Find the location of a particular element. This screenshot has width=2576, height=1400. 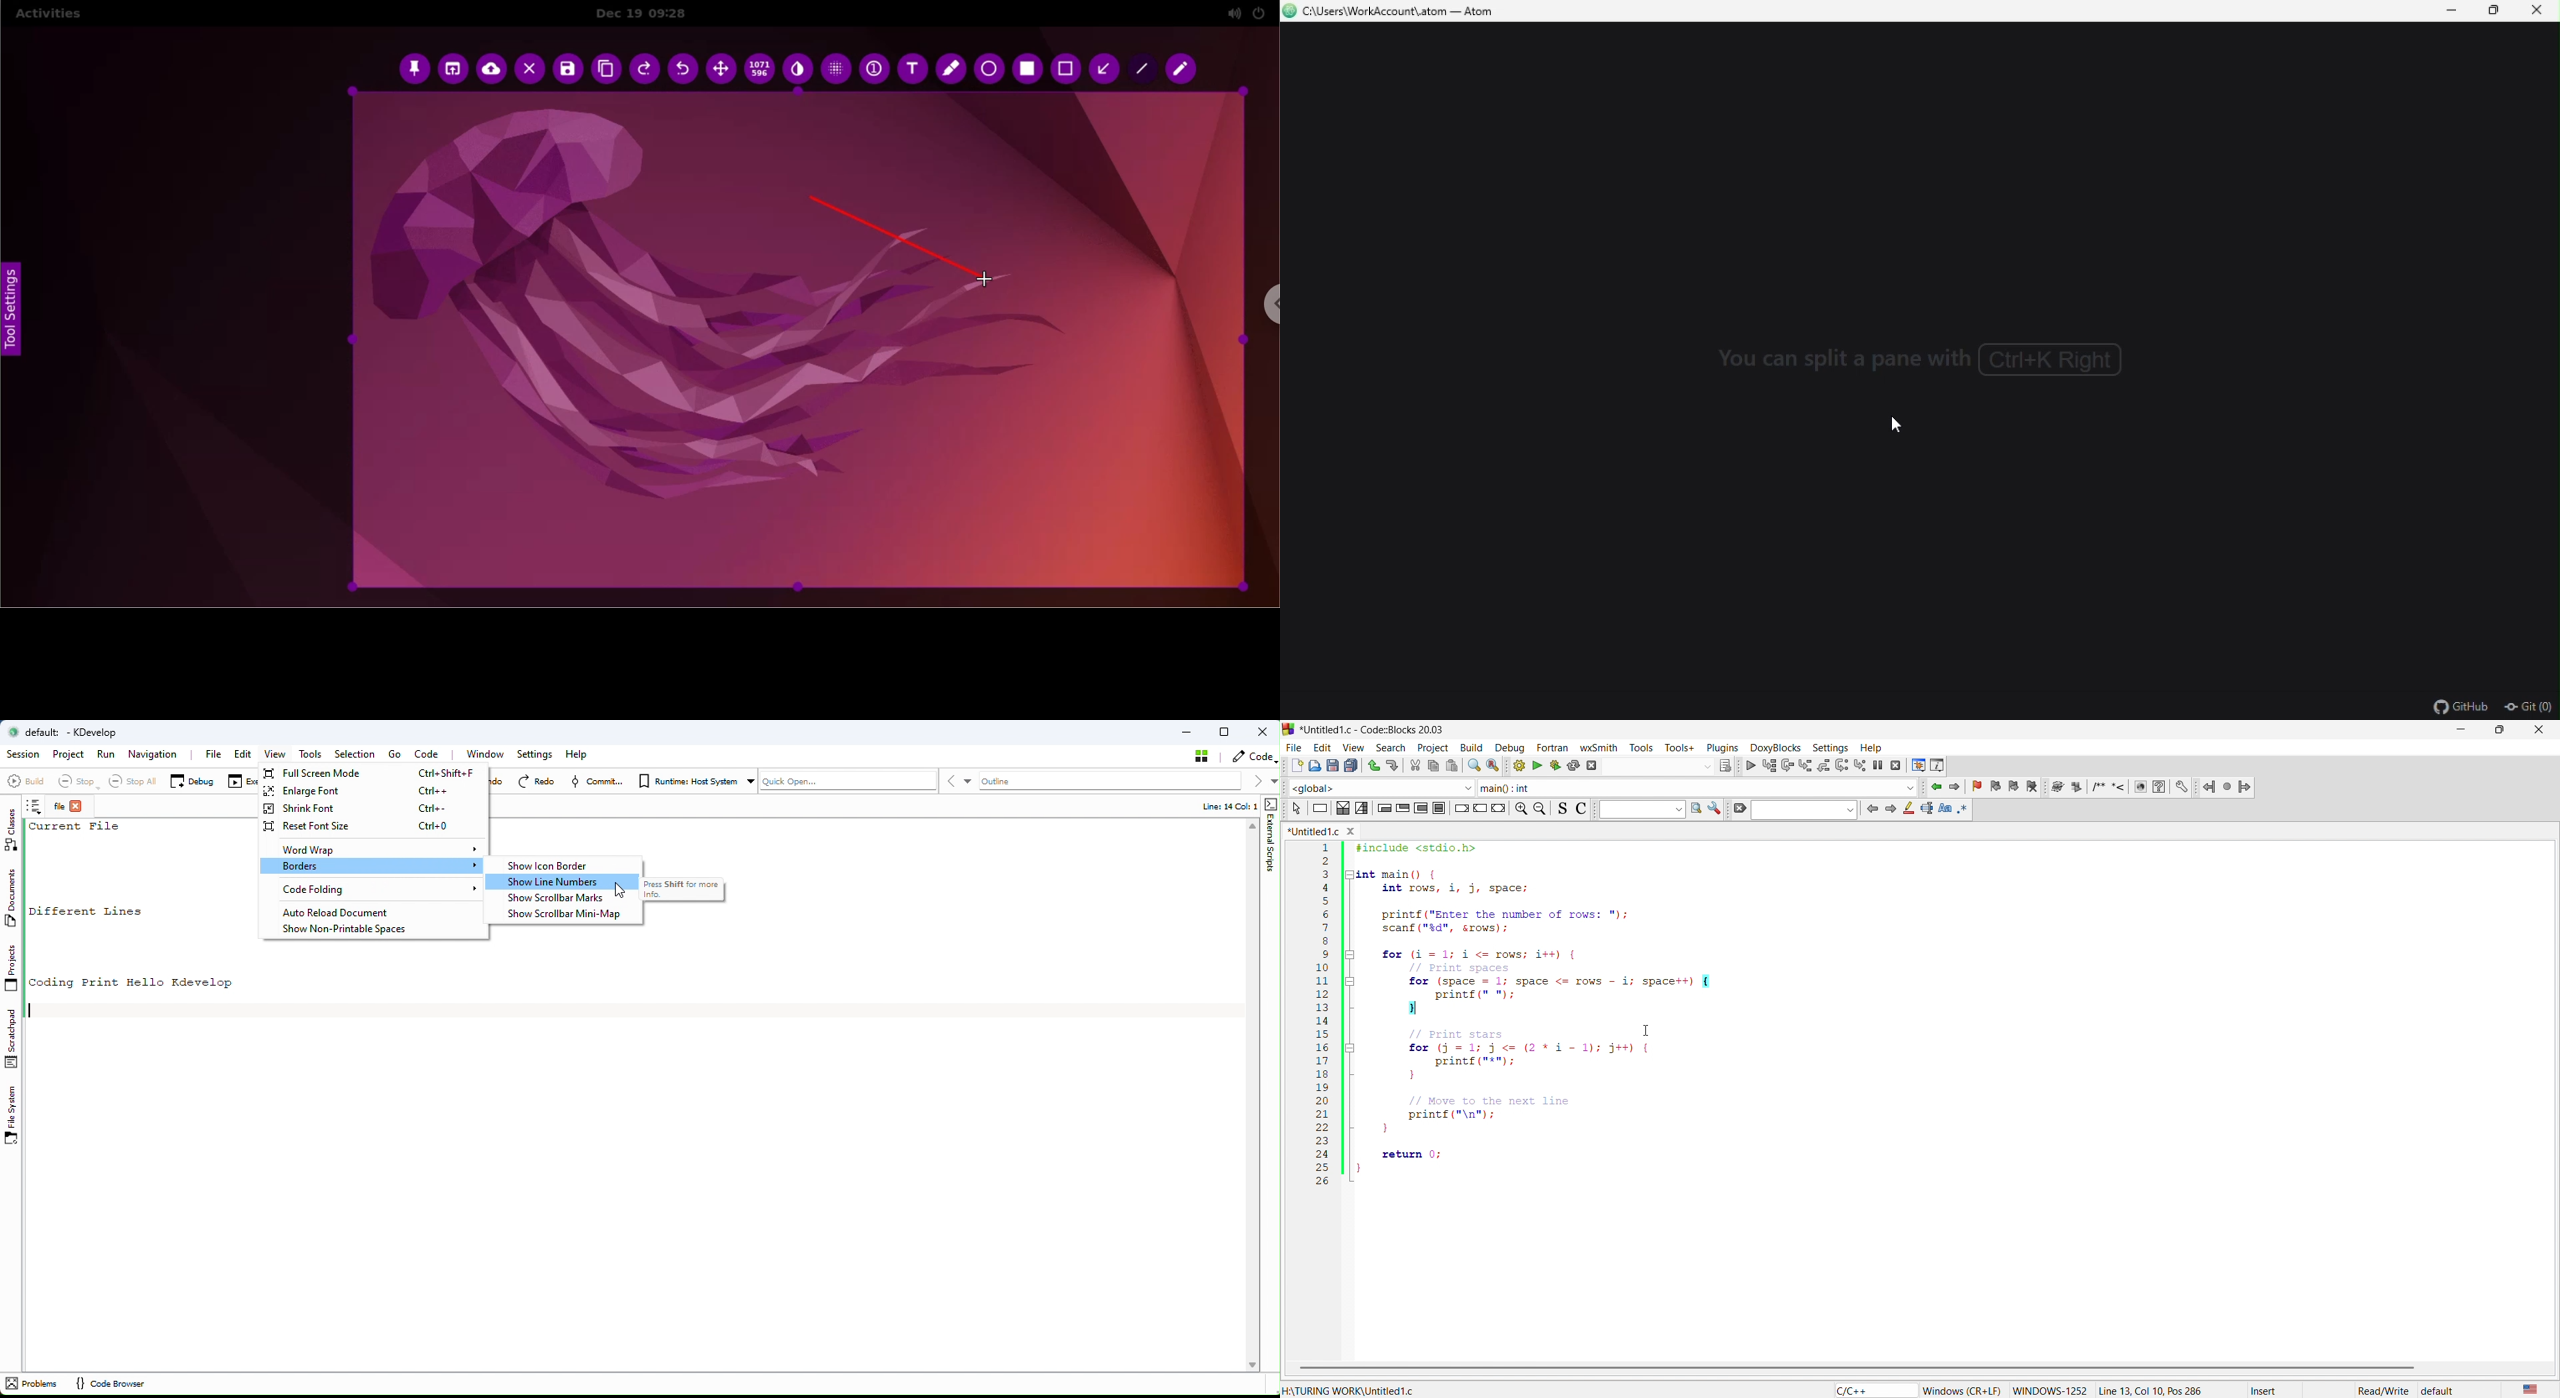

tools is located at coordinates (1639, 749).